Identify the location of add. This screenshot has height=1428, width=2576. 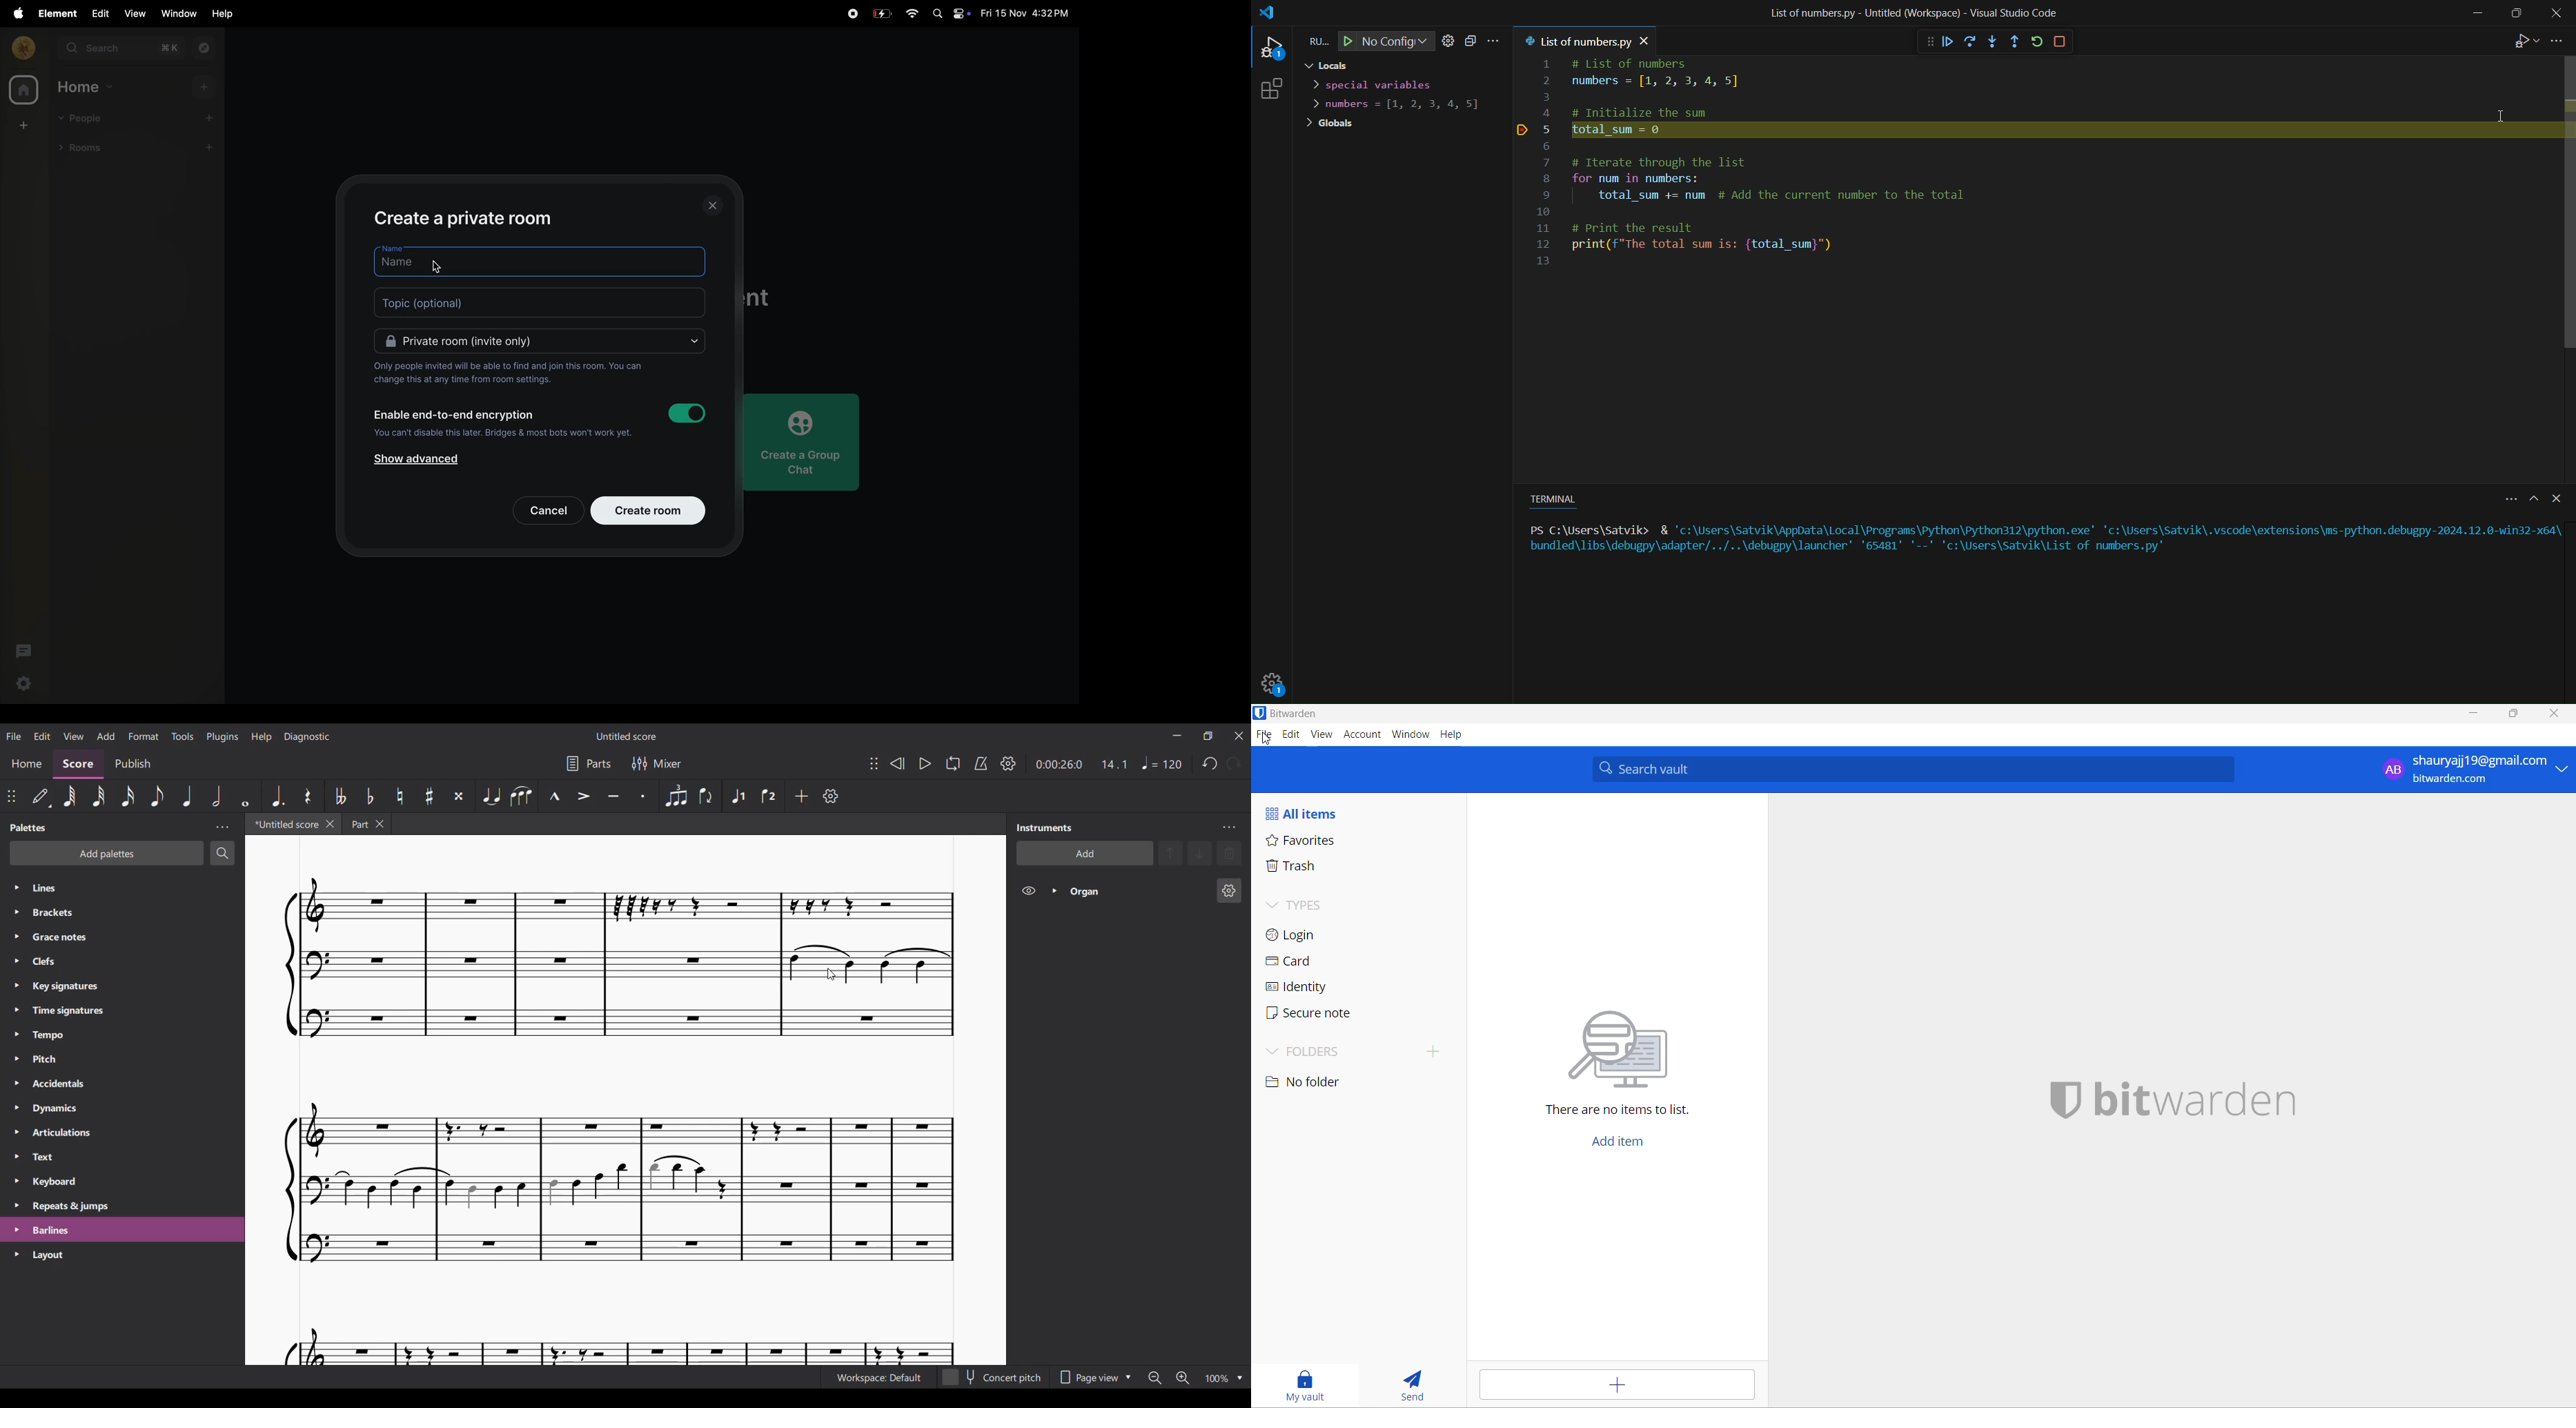
(201, 88).